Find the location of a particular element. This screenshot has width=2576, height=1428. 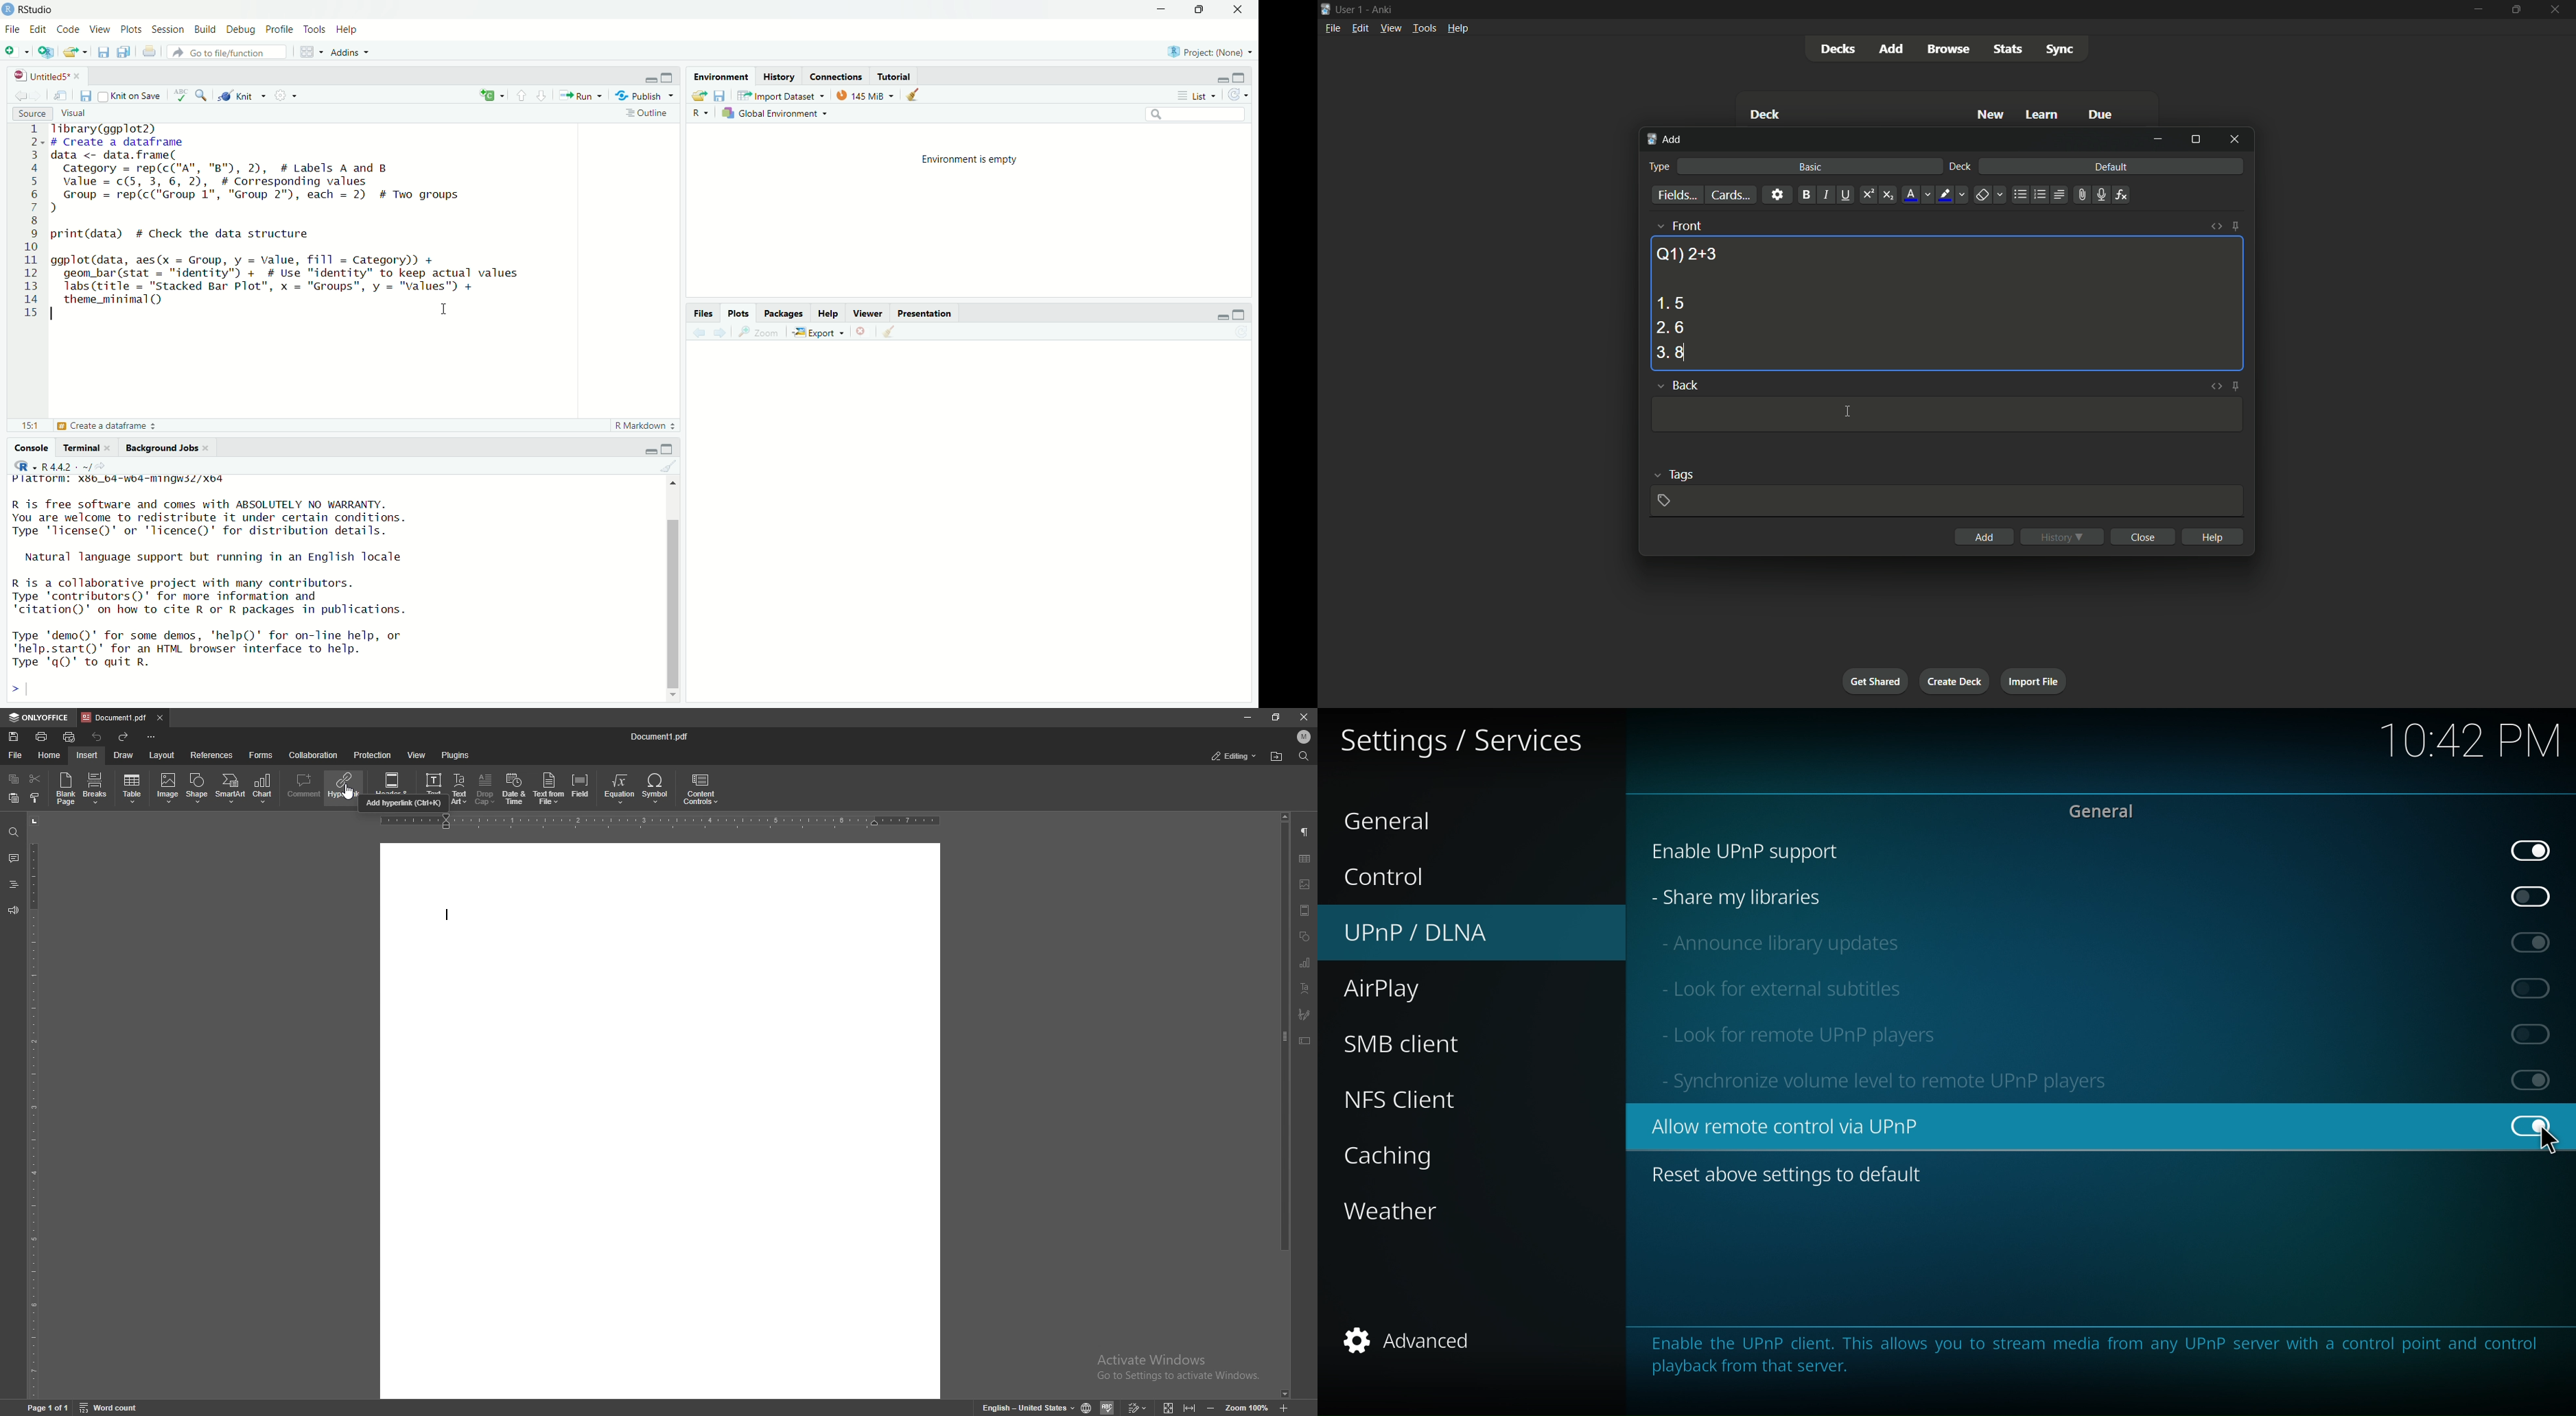

Go to previous section/chunk (Ctrl + PgUp) is located at coordinates (519, 94).